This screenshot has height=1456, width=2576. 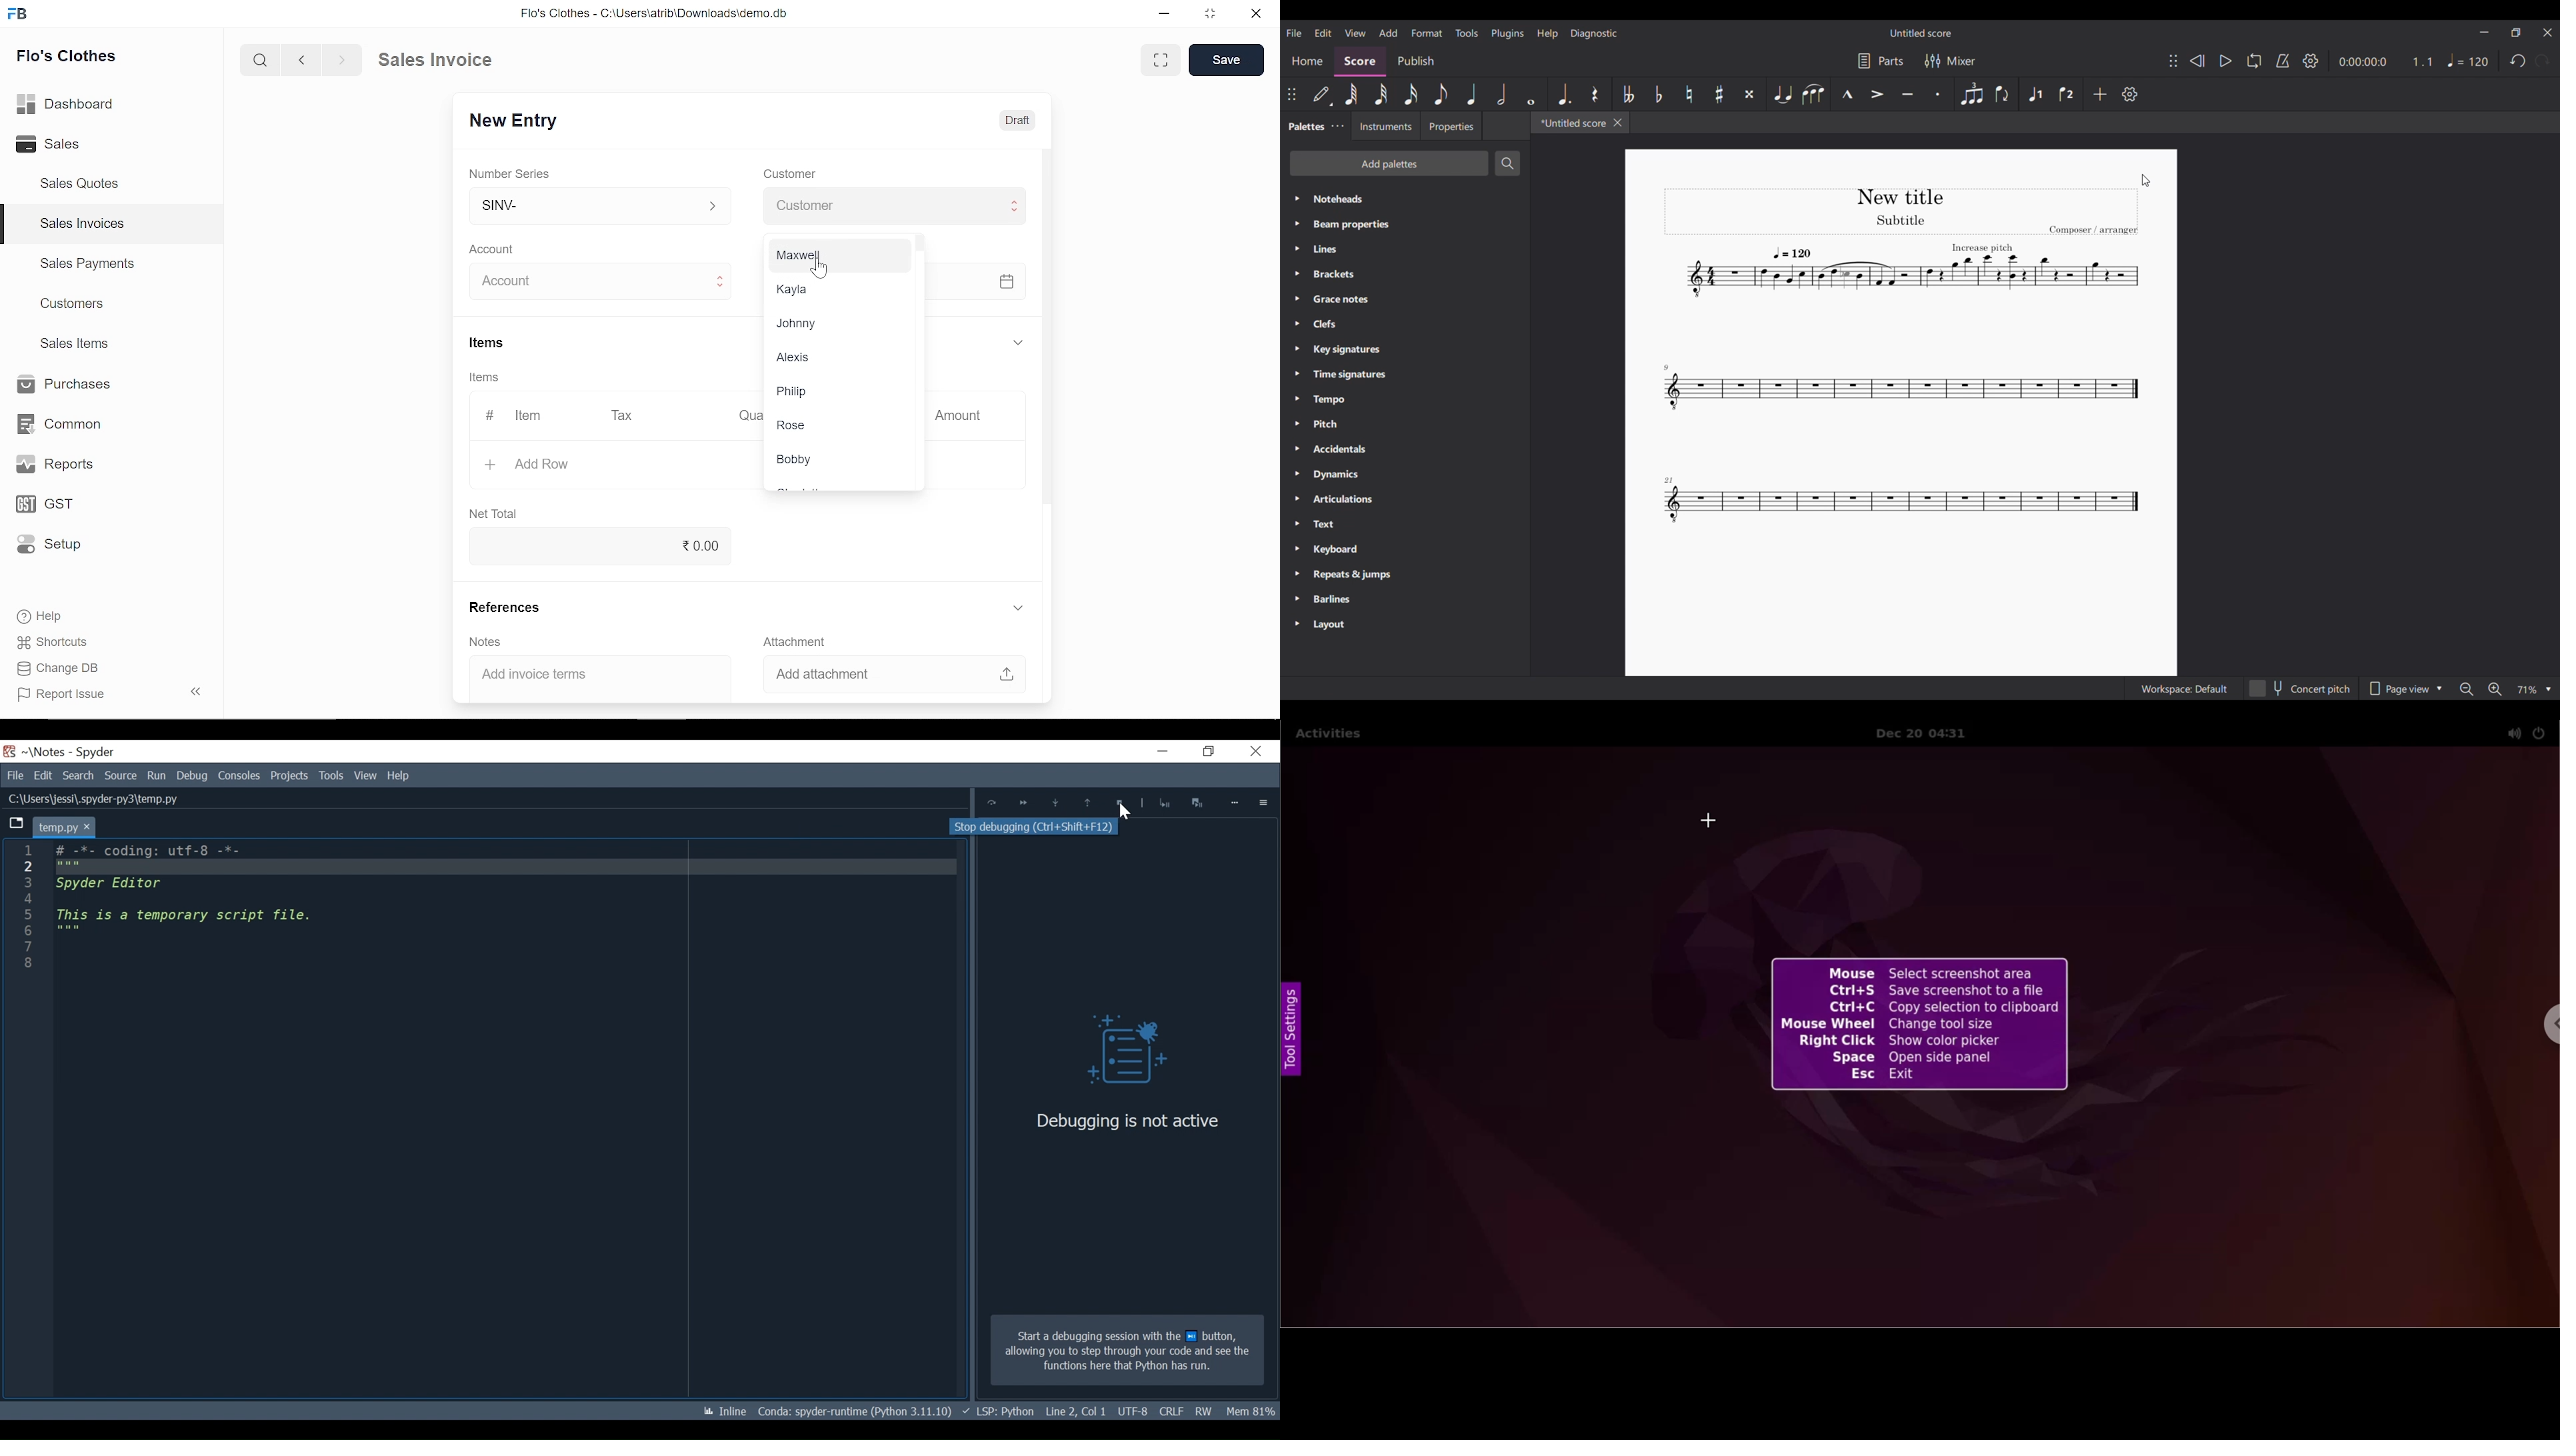 I want to click on Sales Items, so click(x=74, y=346).